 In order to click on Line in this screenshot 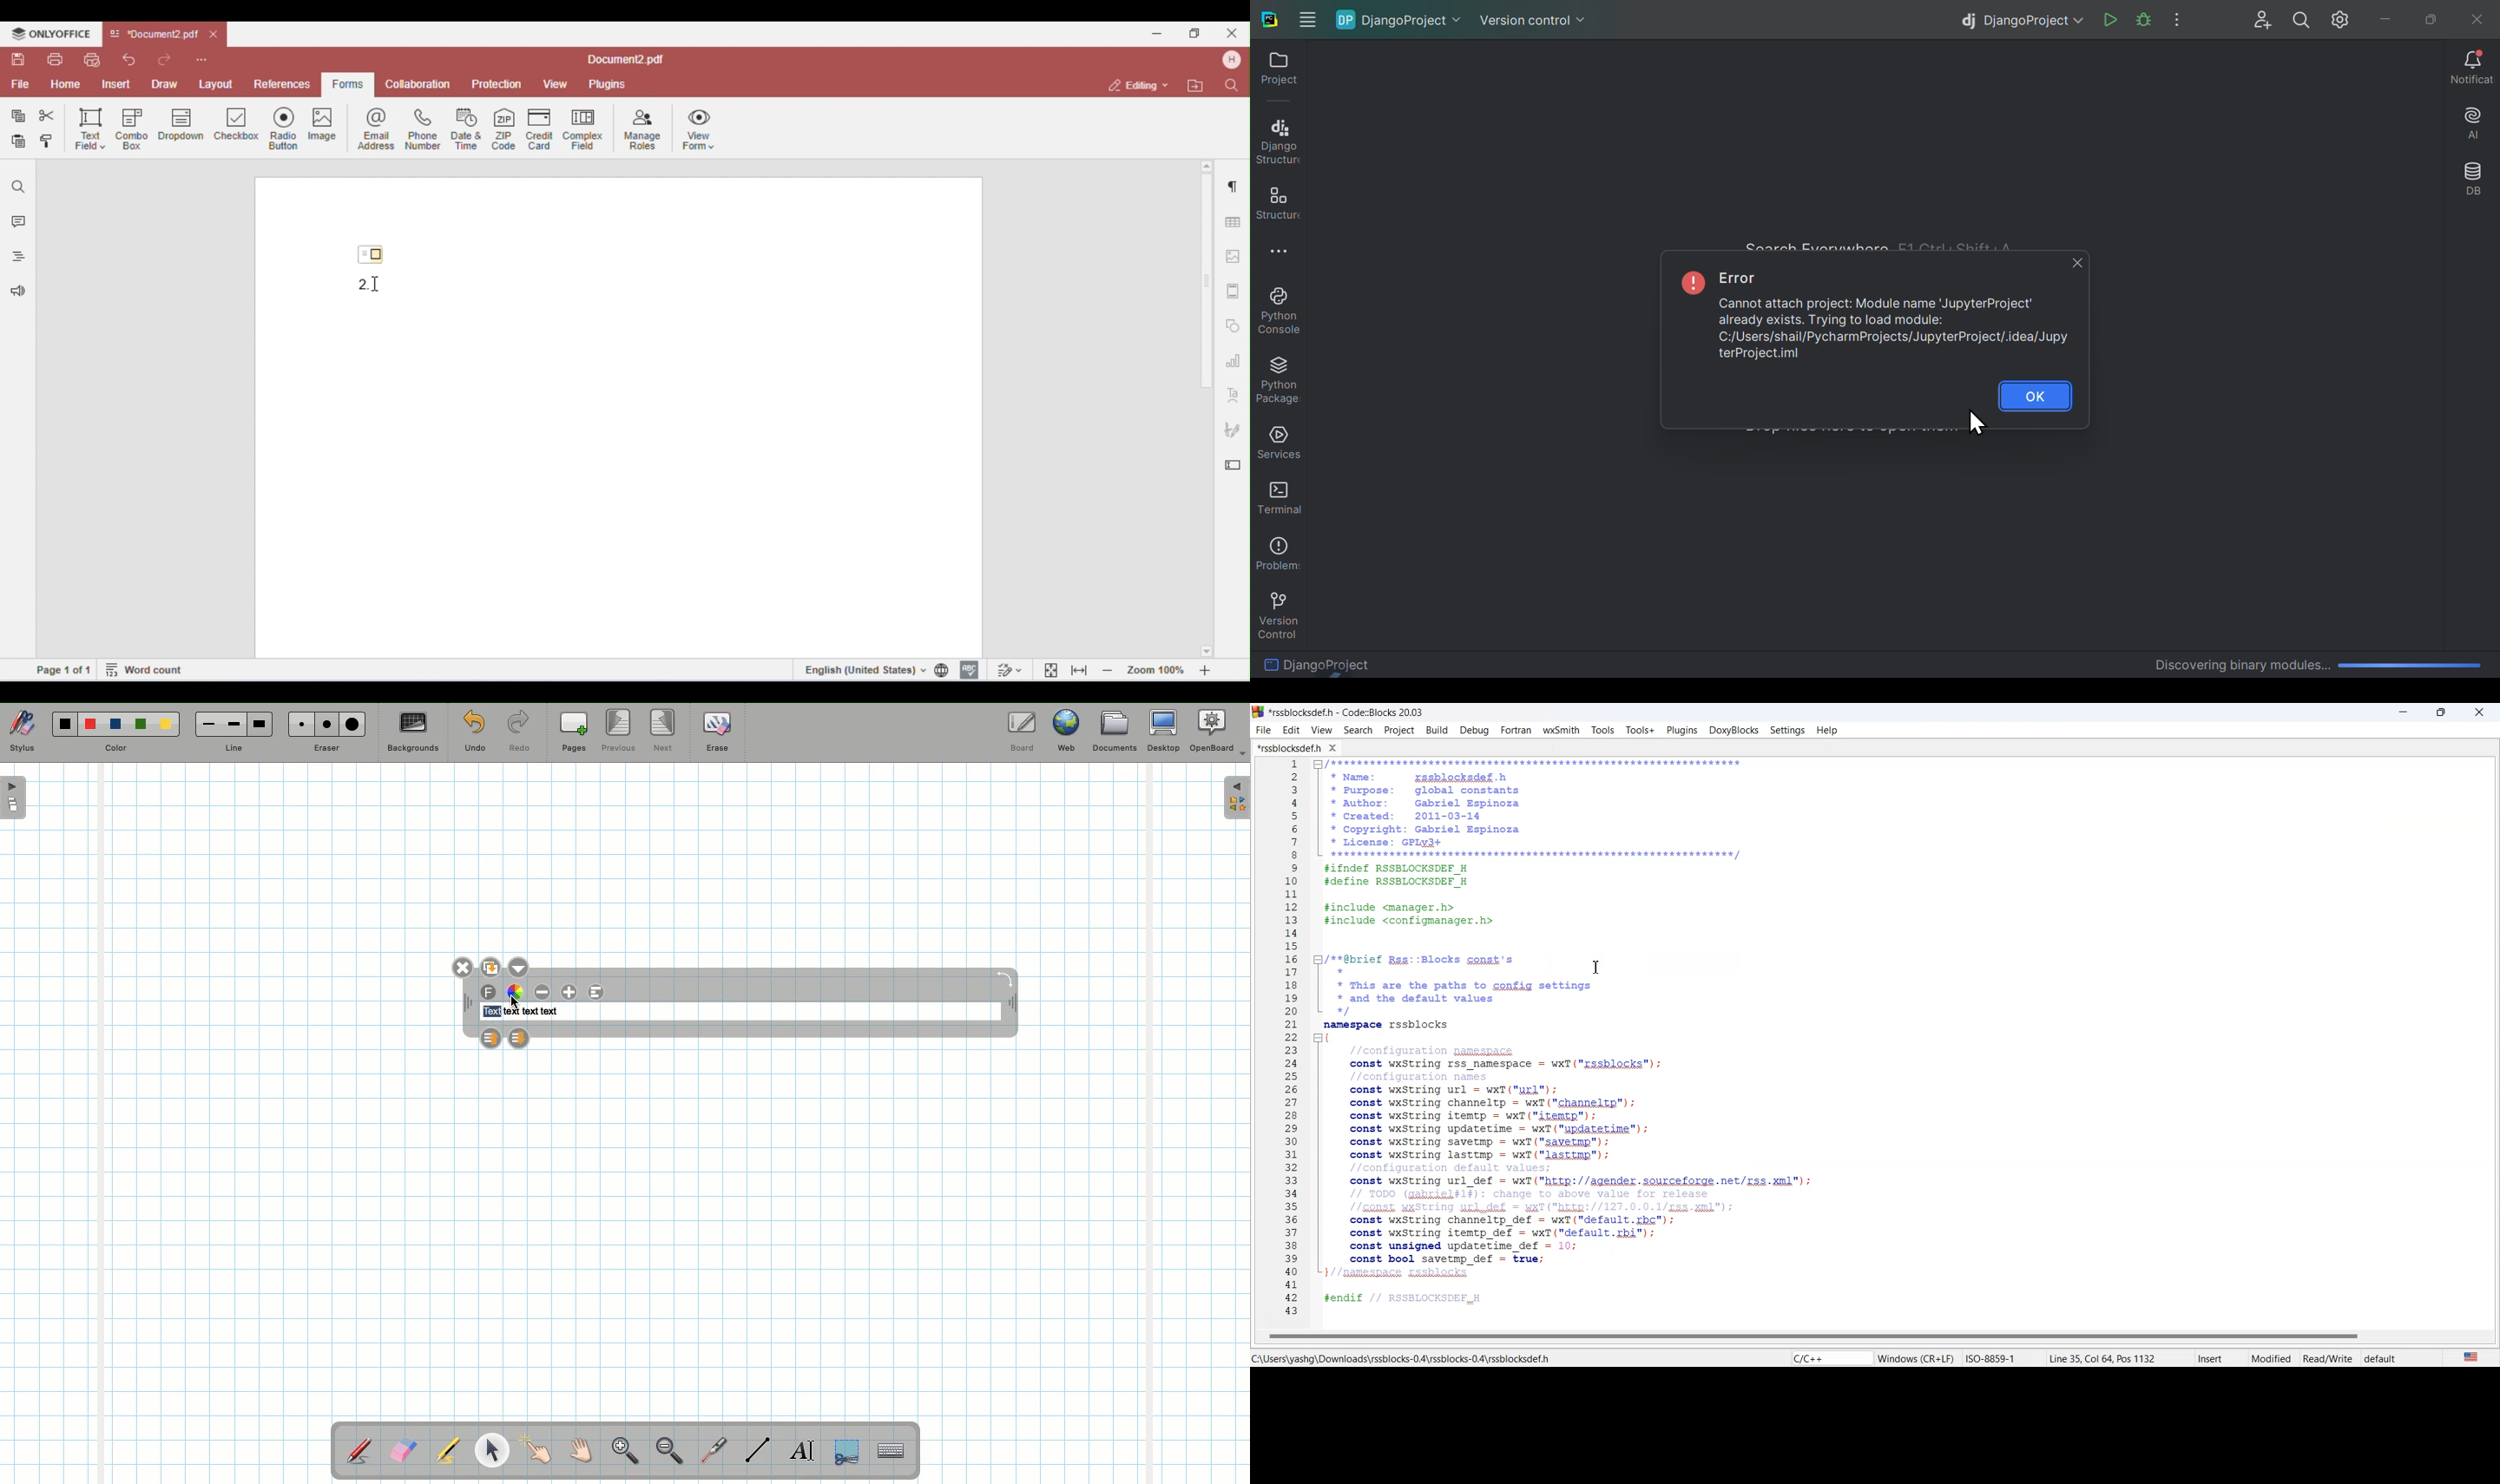, I will do `click(234, 749)`.